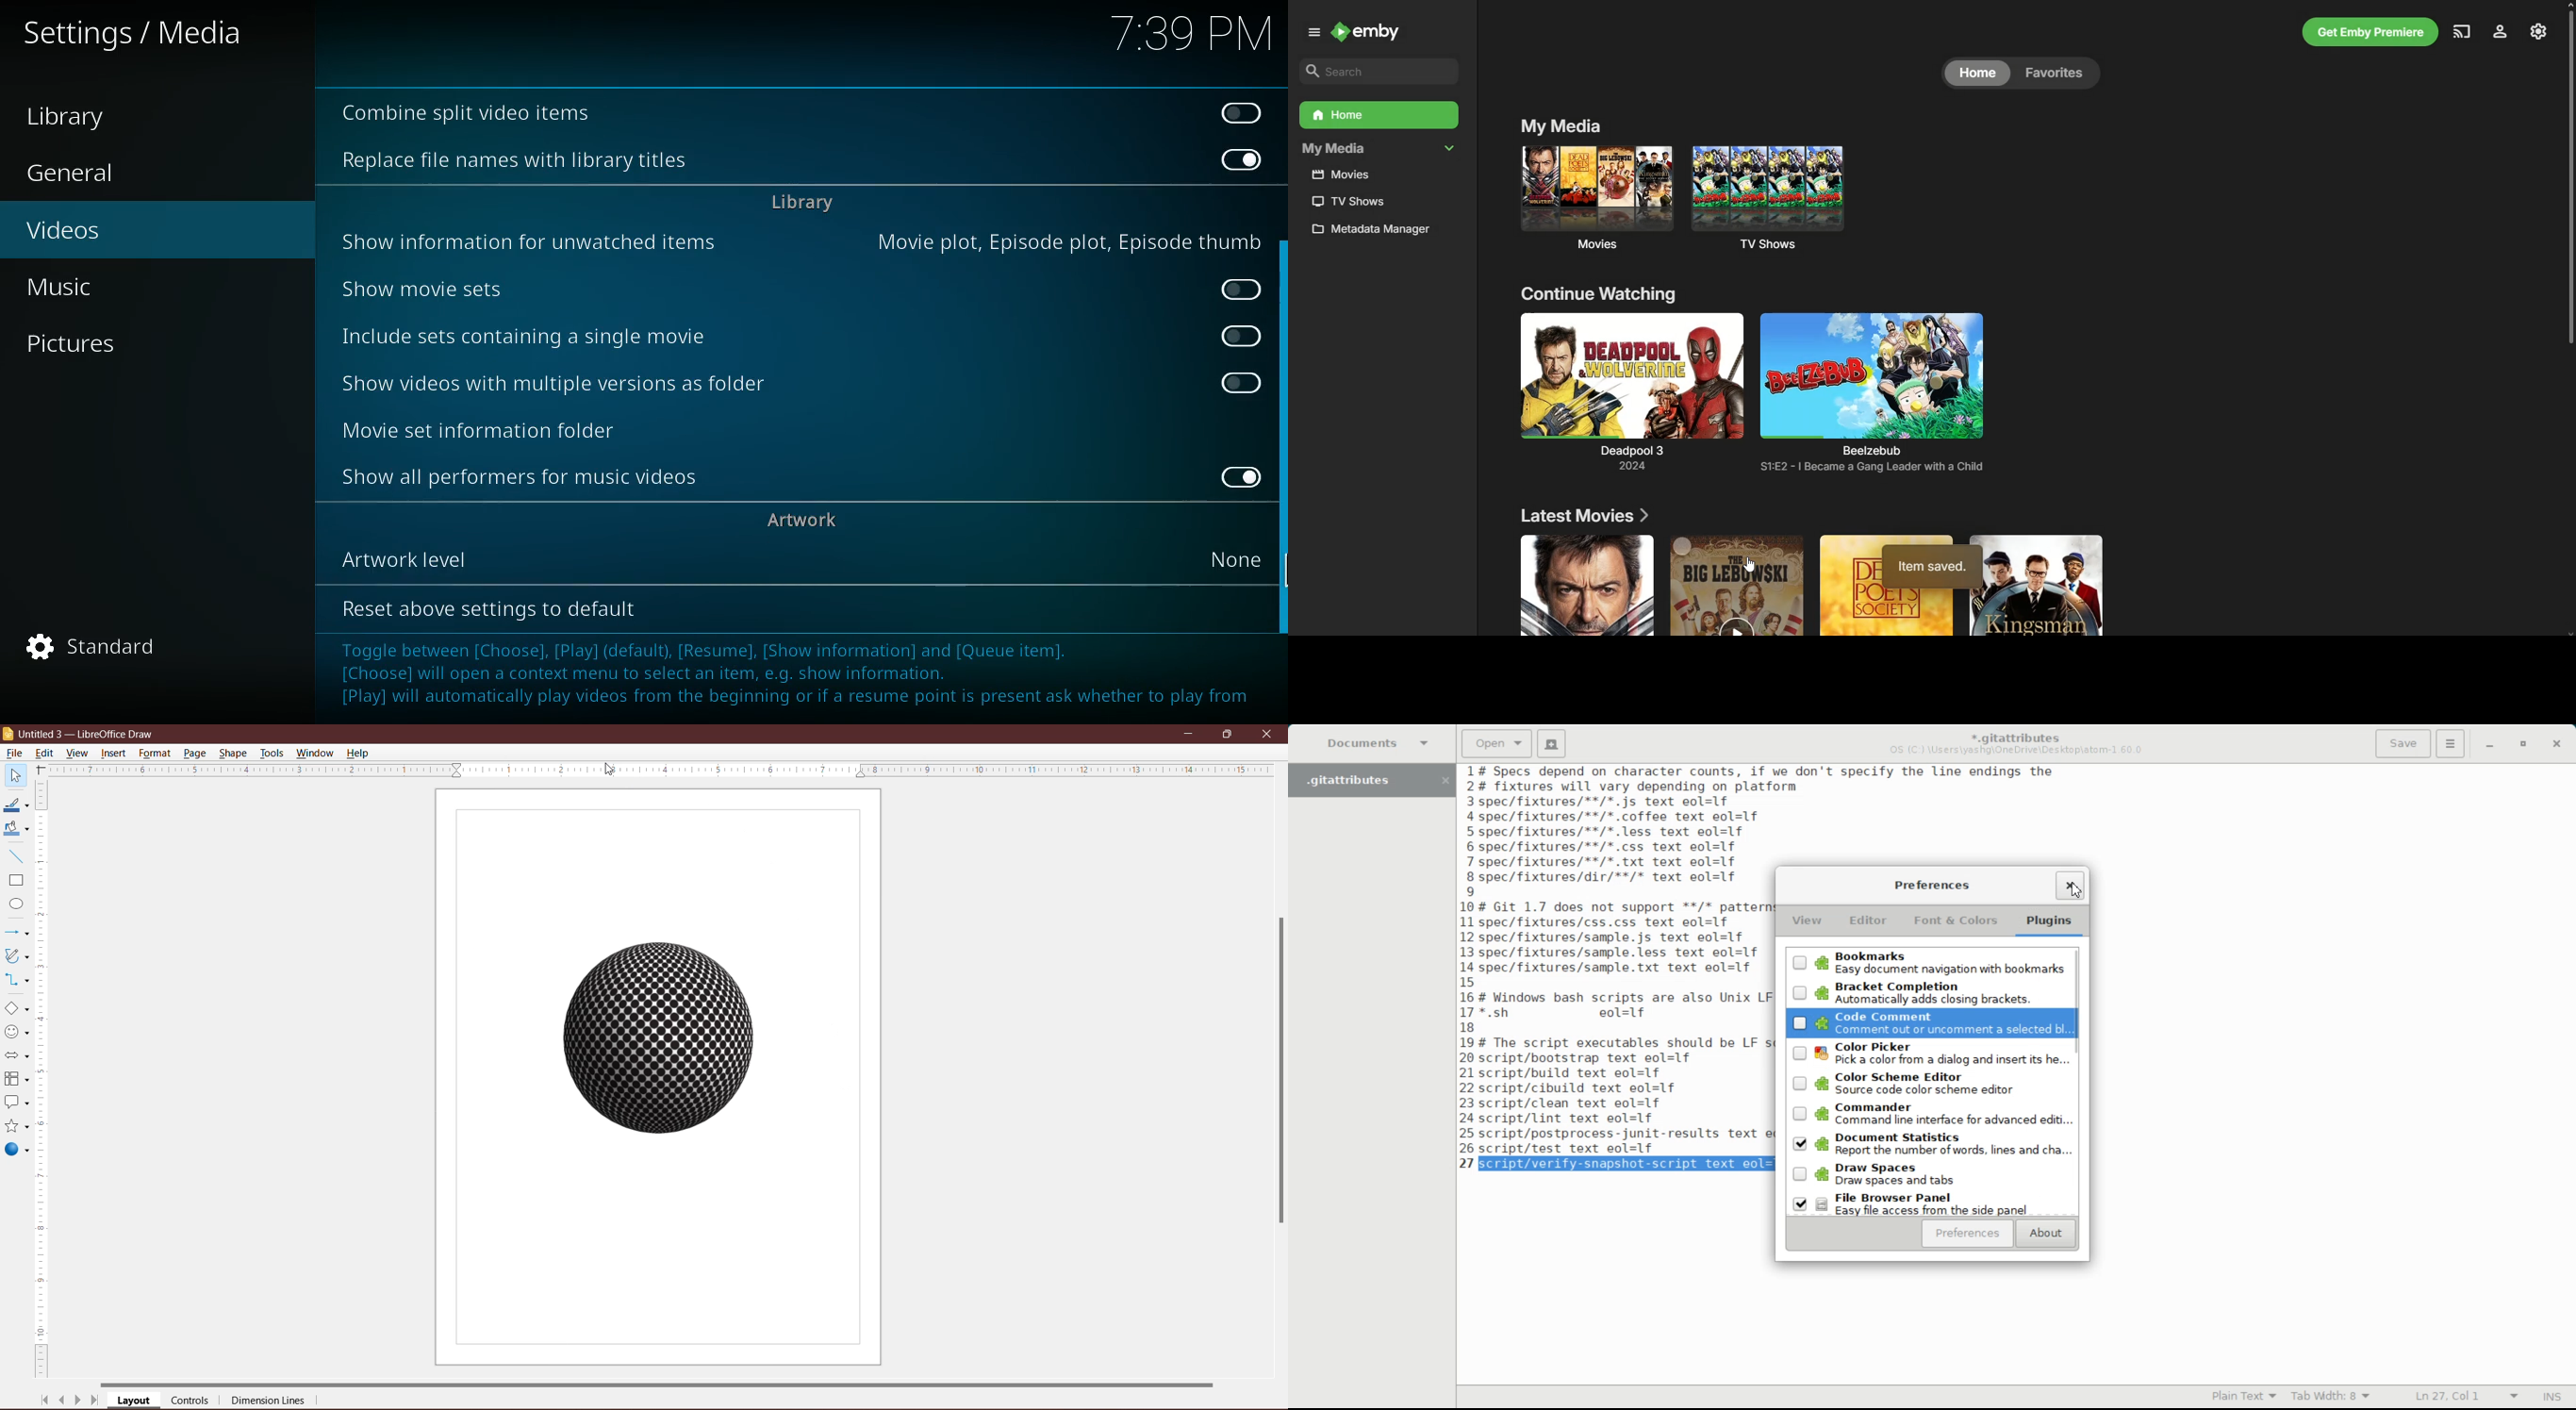 The width and height of the screenshot is (2576, 1428). What do you see at coordinates (1241, 158) in the screenshot?
I see `on` at bounding box center [1241, 158].